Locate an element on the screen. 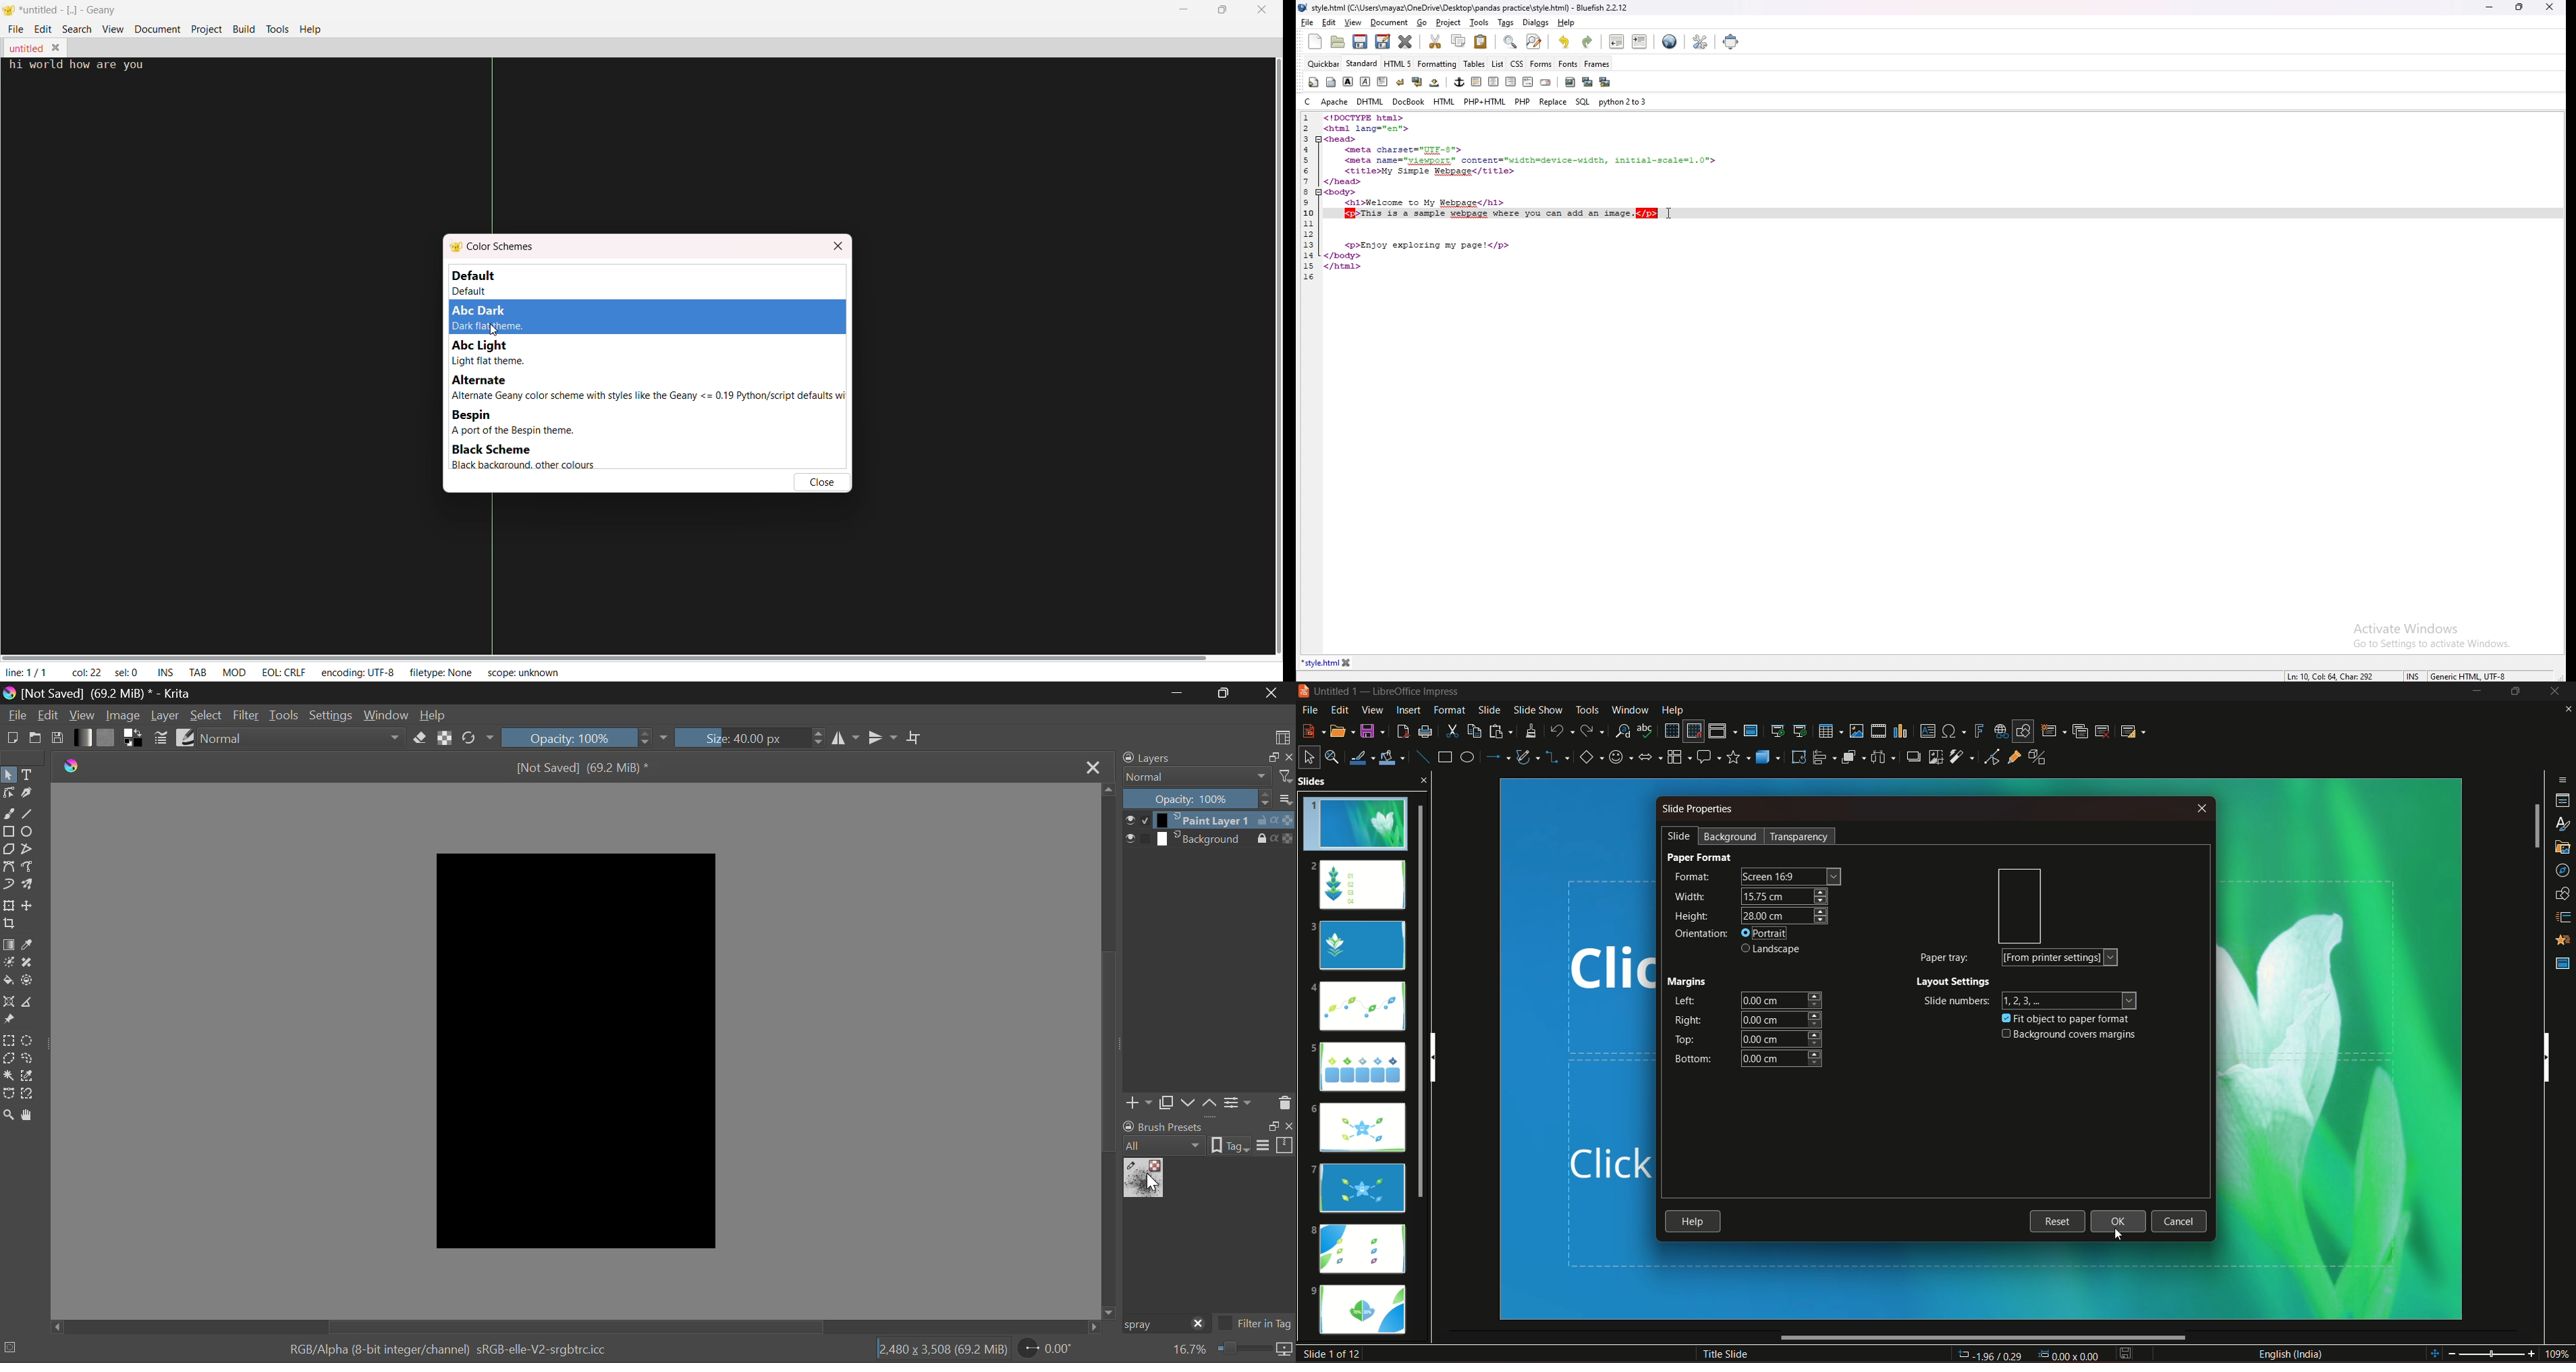 The width and height of the screenshot is (2576, 1372). rotate is located at coordinates (1797, 756).